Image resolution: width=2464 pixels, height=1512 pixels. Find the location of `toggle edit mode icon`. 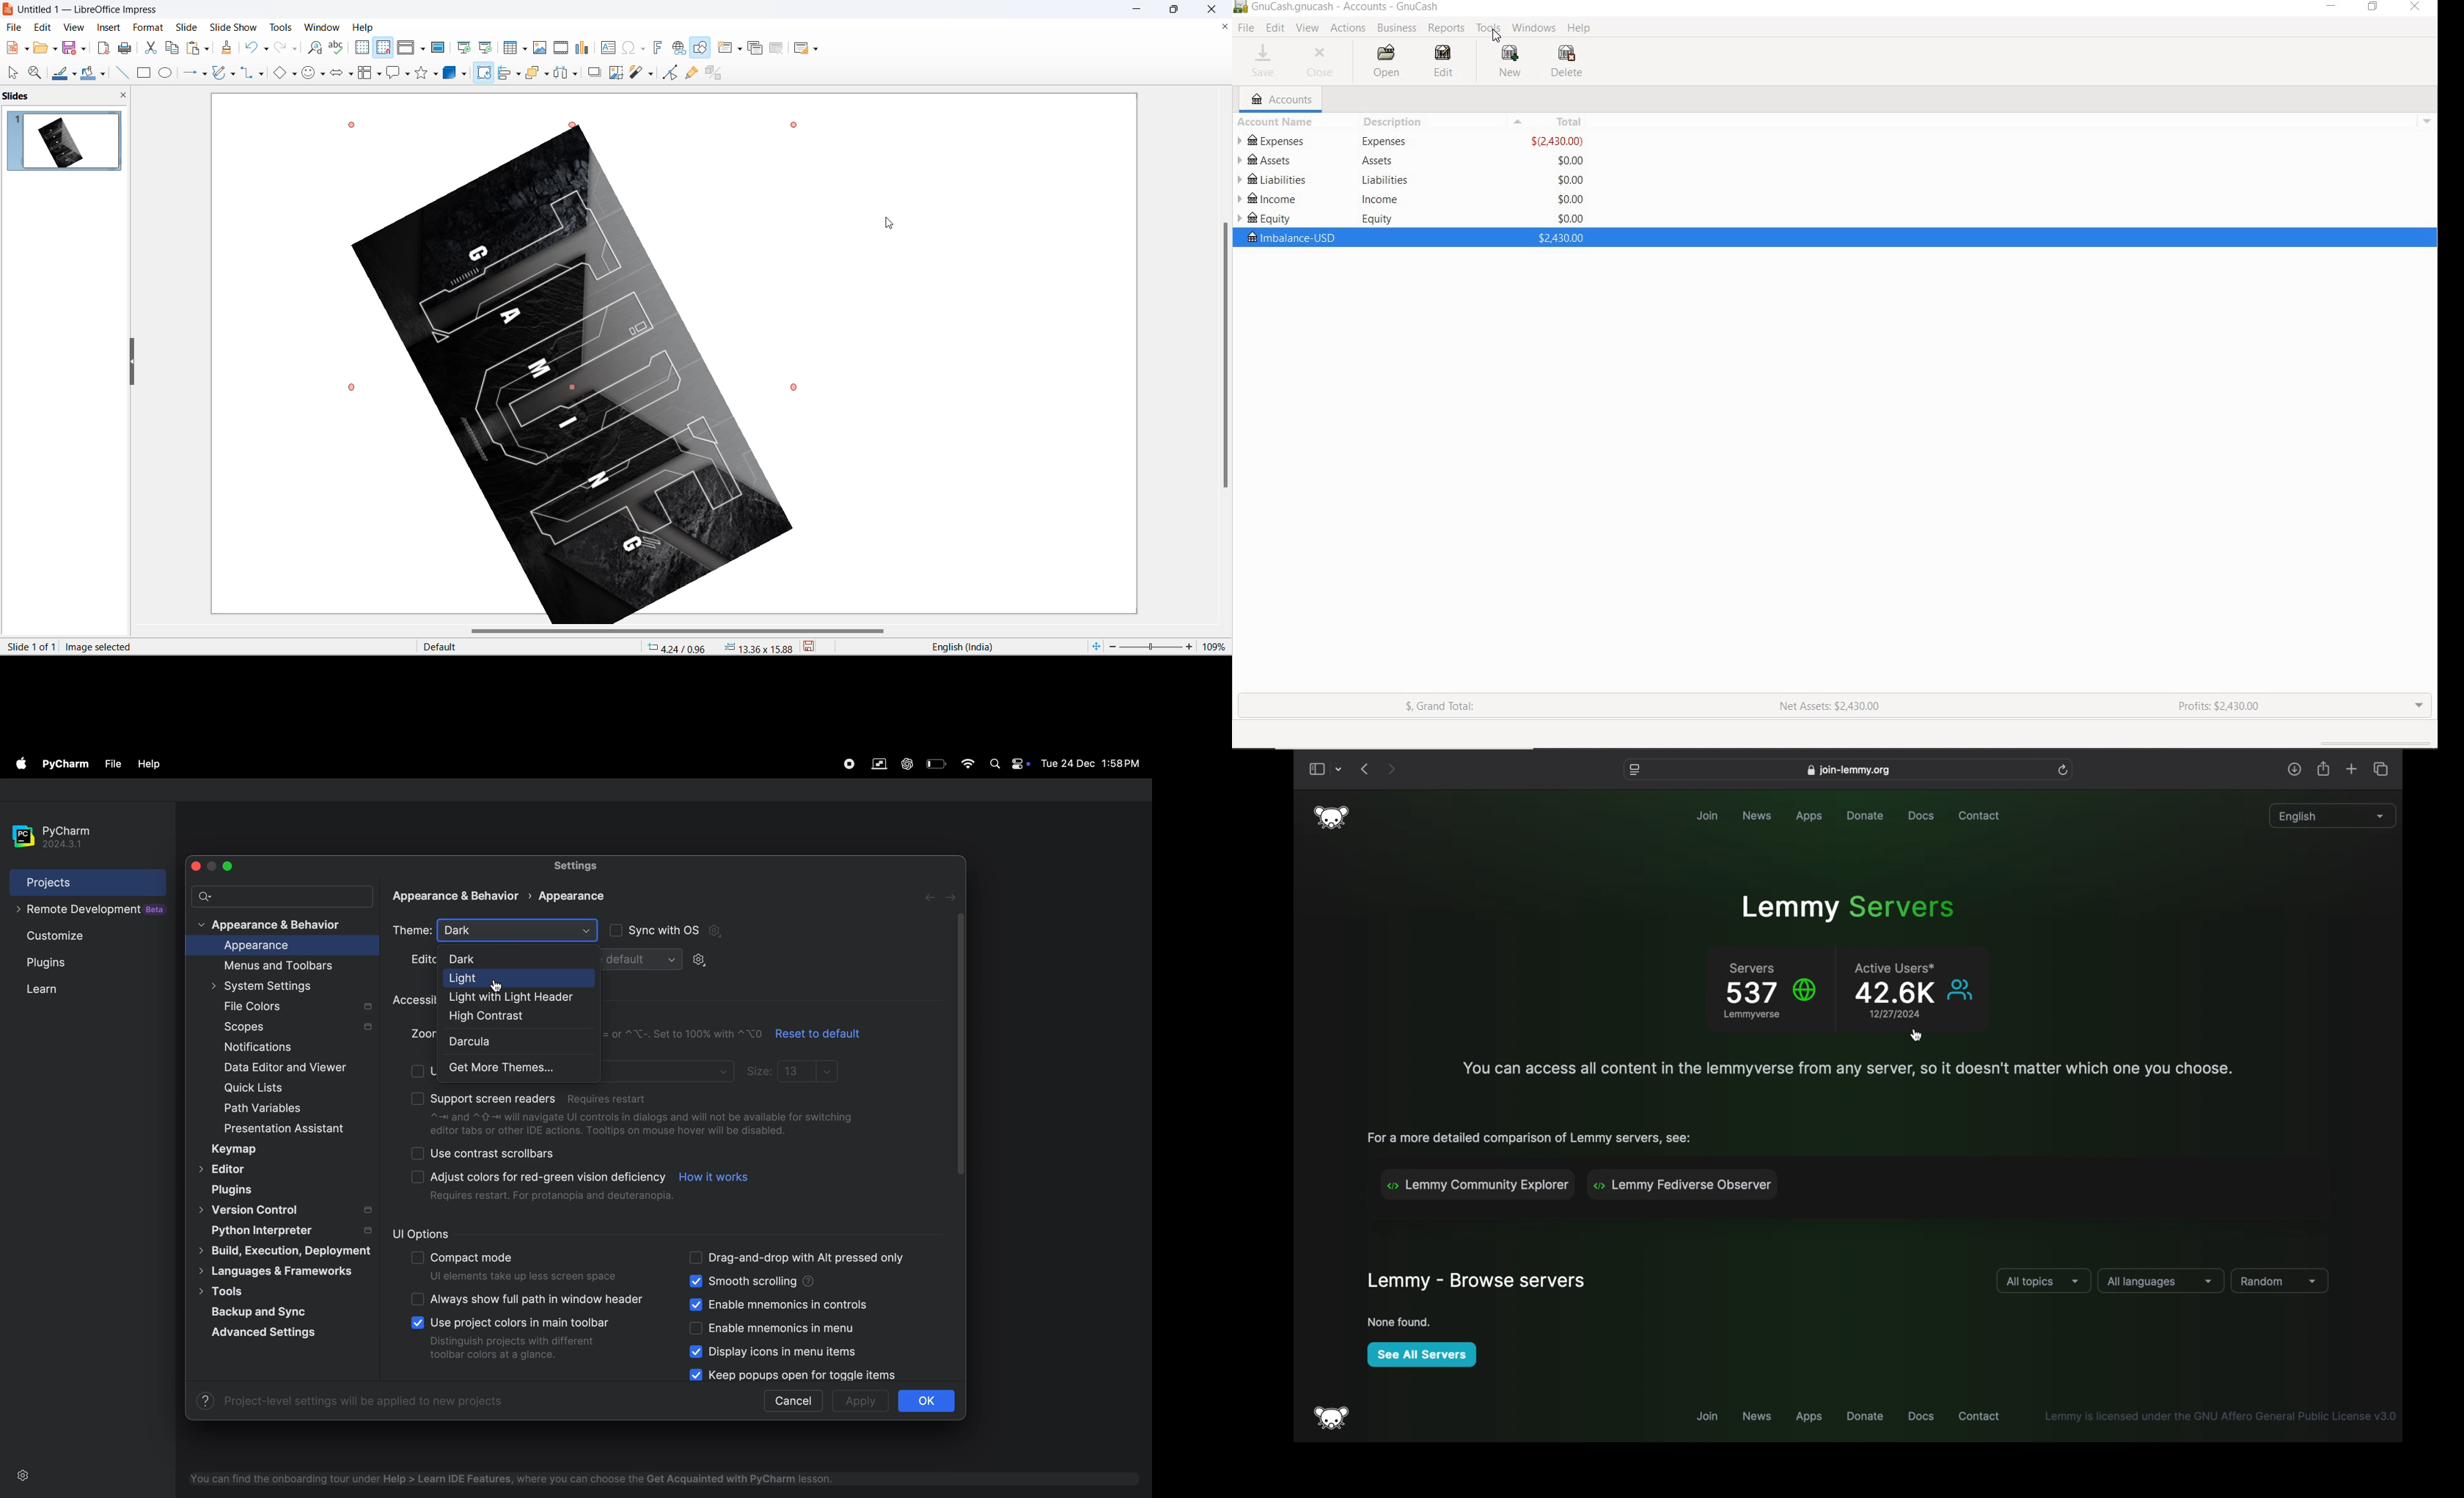

toggle edit mode icon is located at coordinates (672, 72).